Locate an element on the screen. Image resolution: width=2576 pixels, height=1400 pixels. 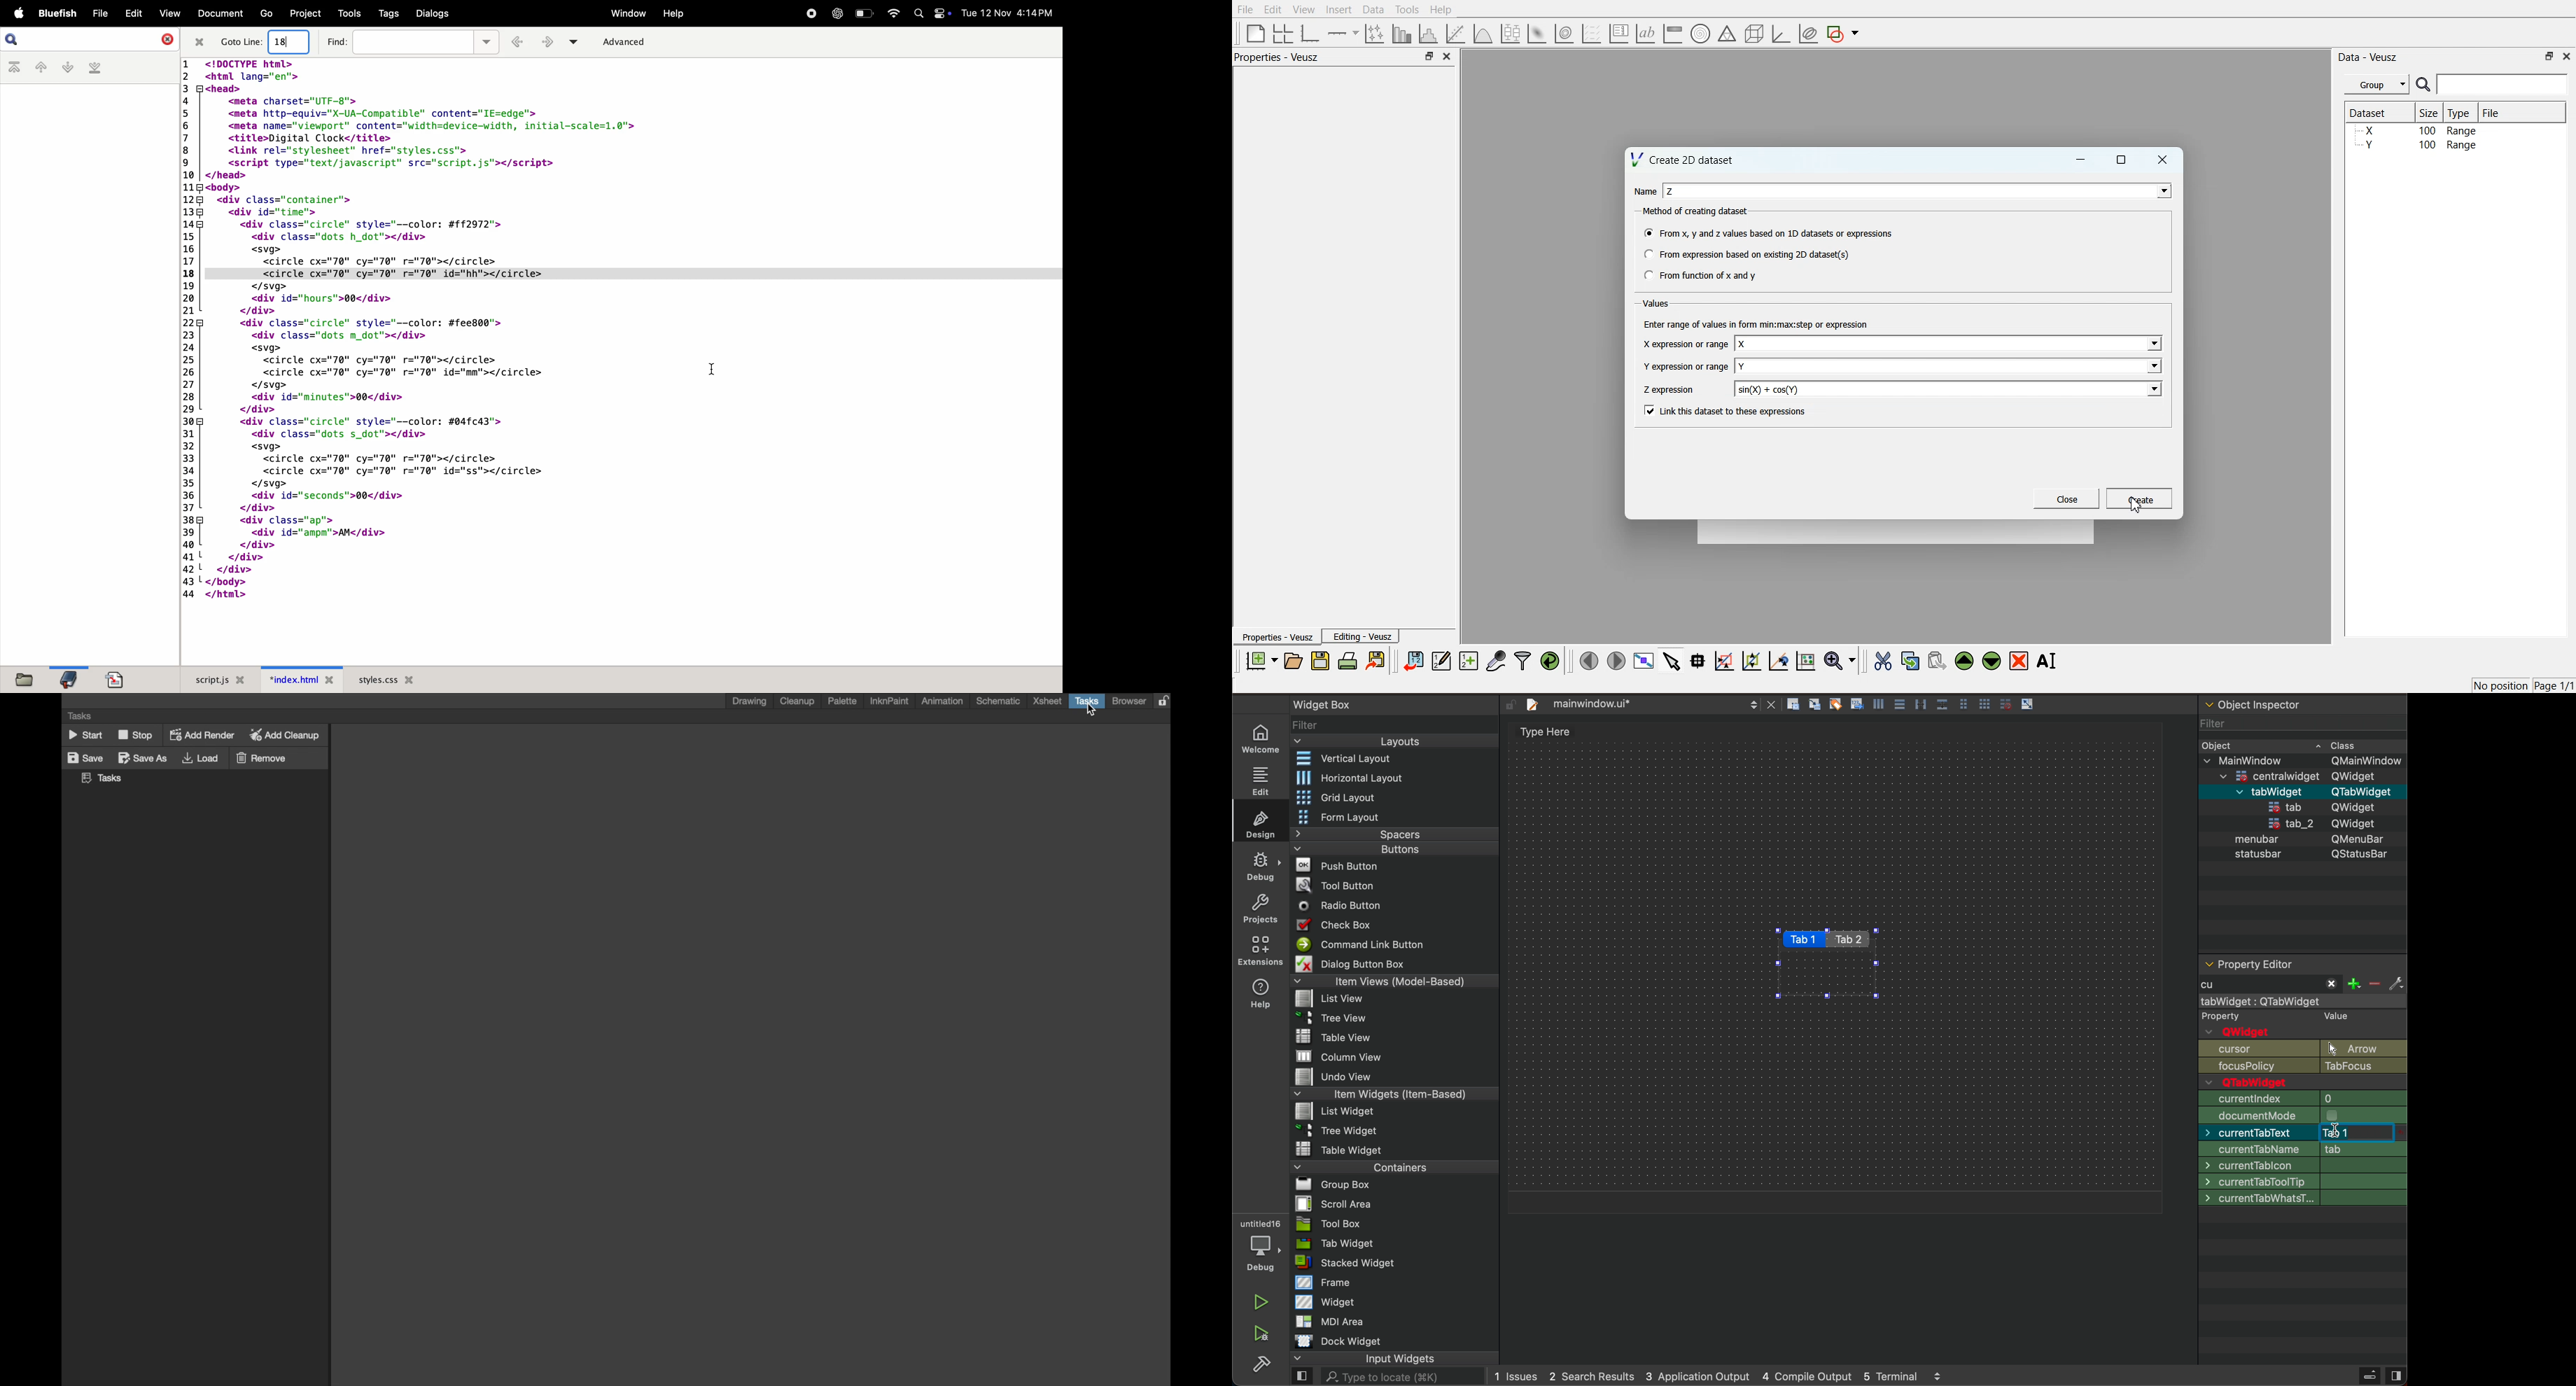
AL. Type to locate (38K) is located at coordinates (1393, 1378).